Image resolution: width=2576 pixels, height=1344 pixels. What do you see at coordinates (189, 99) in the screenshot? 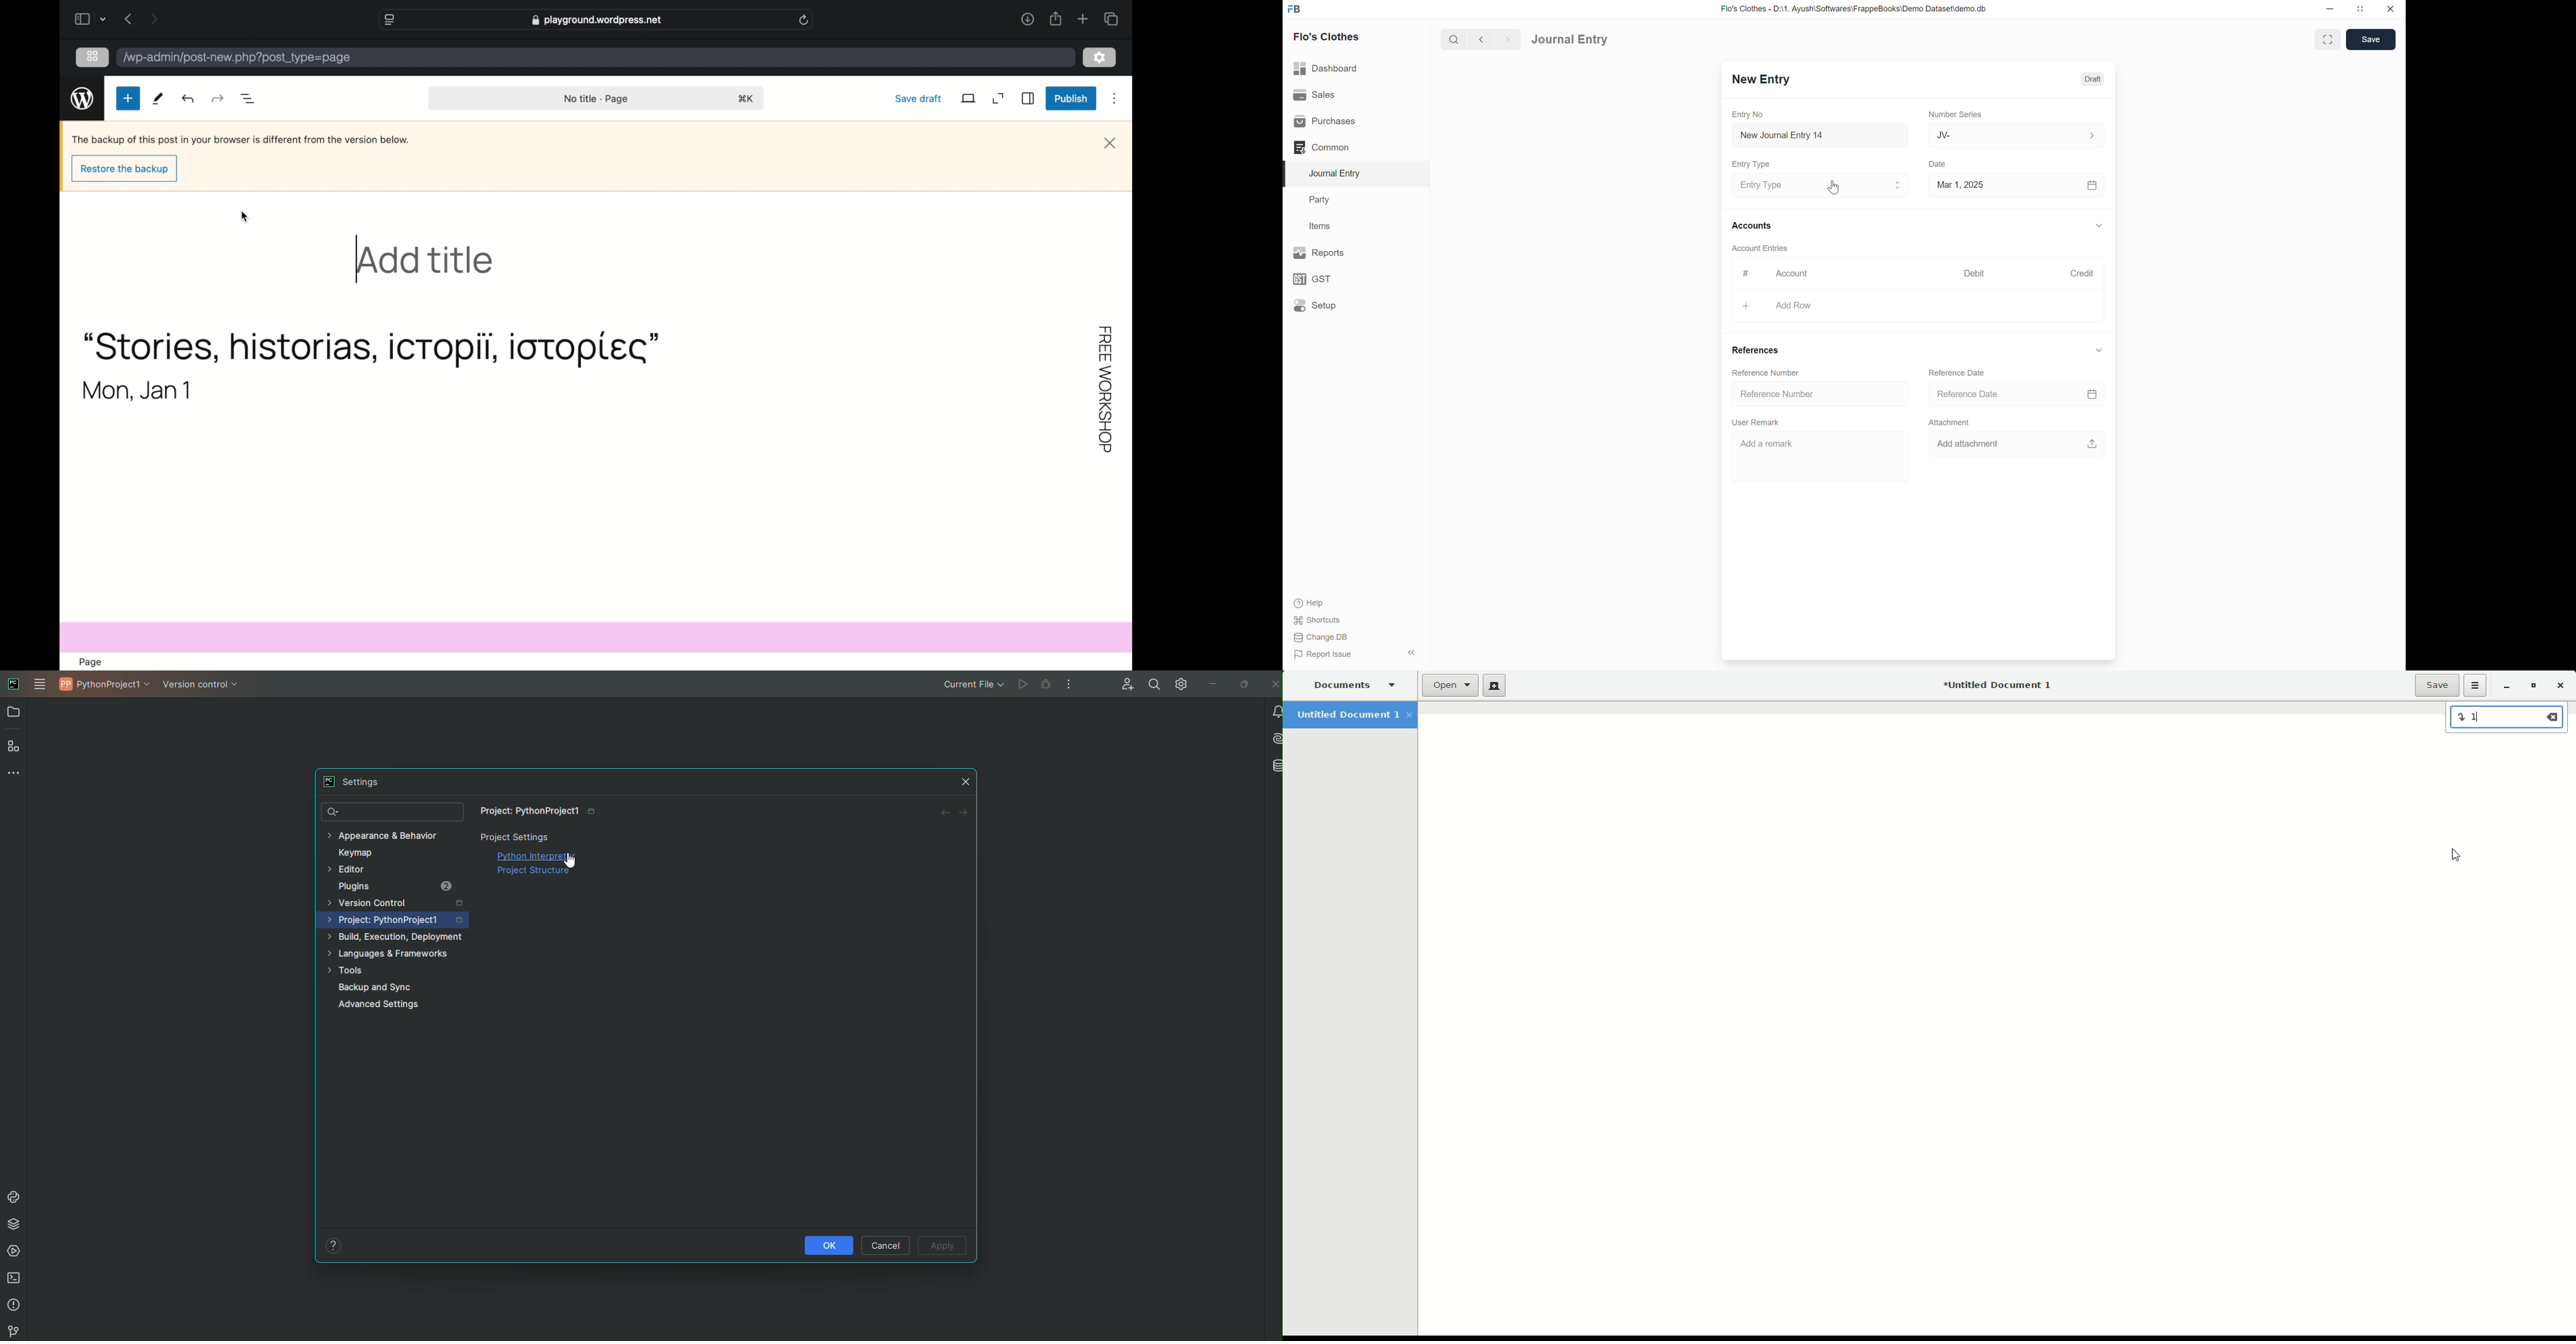
I see `redo` at bounding box center [189, 99].